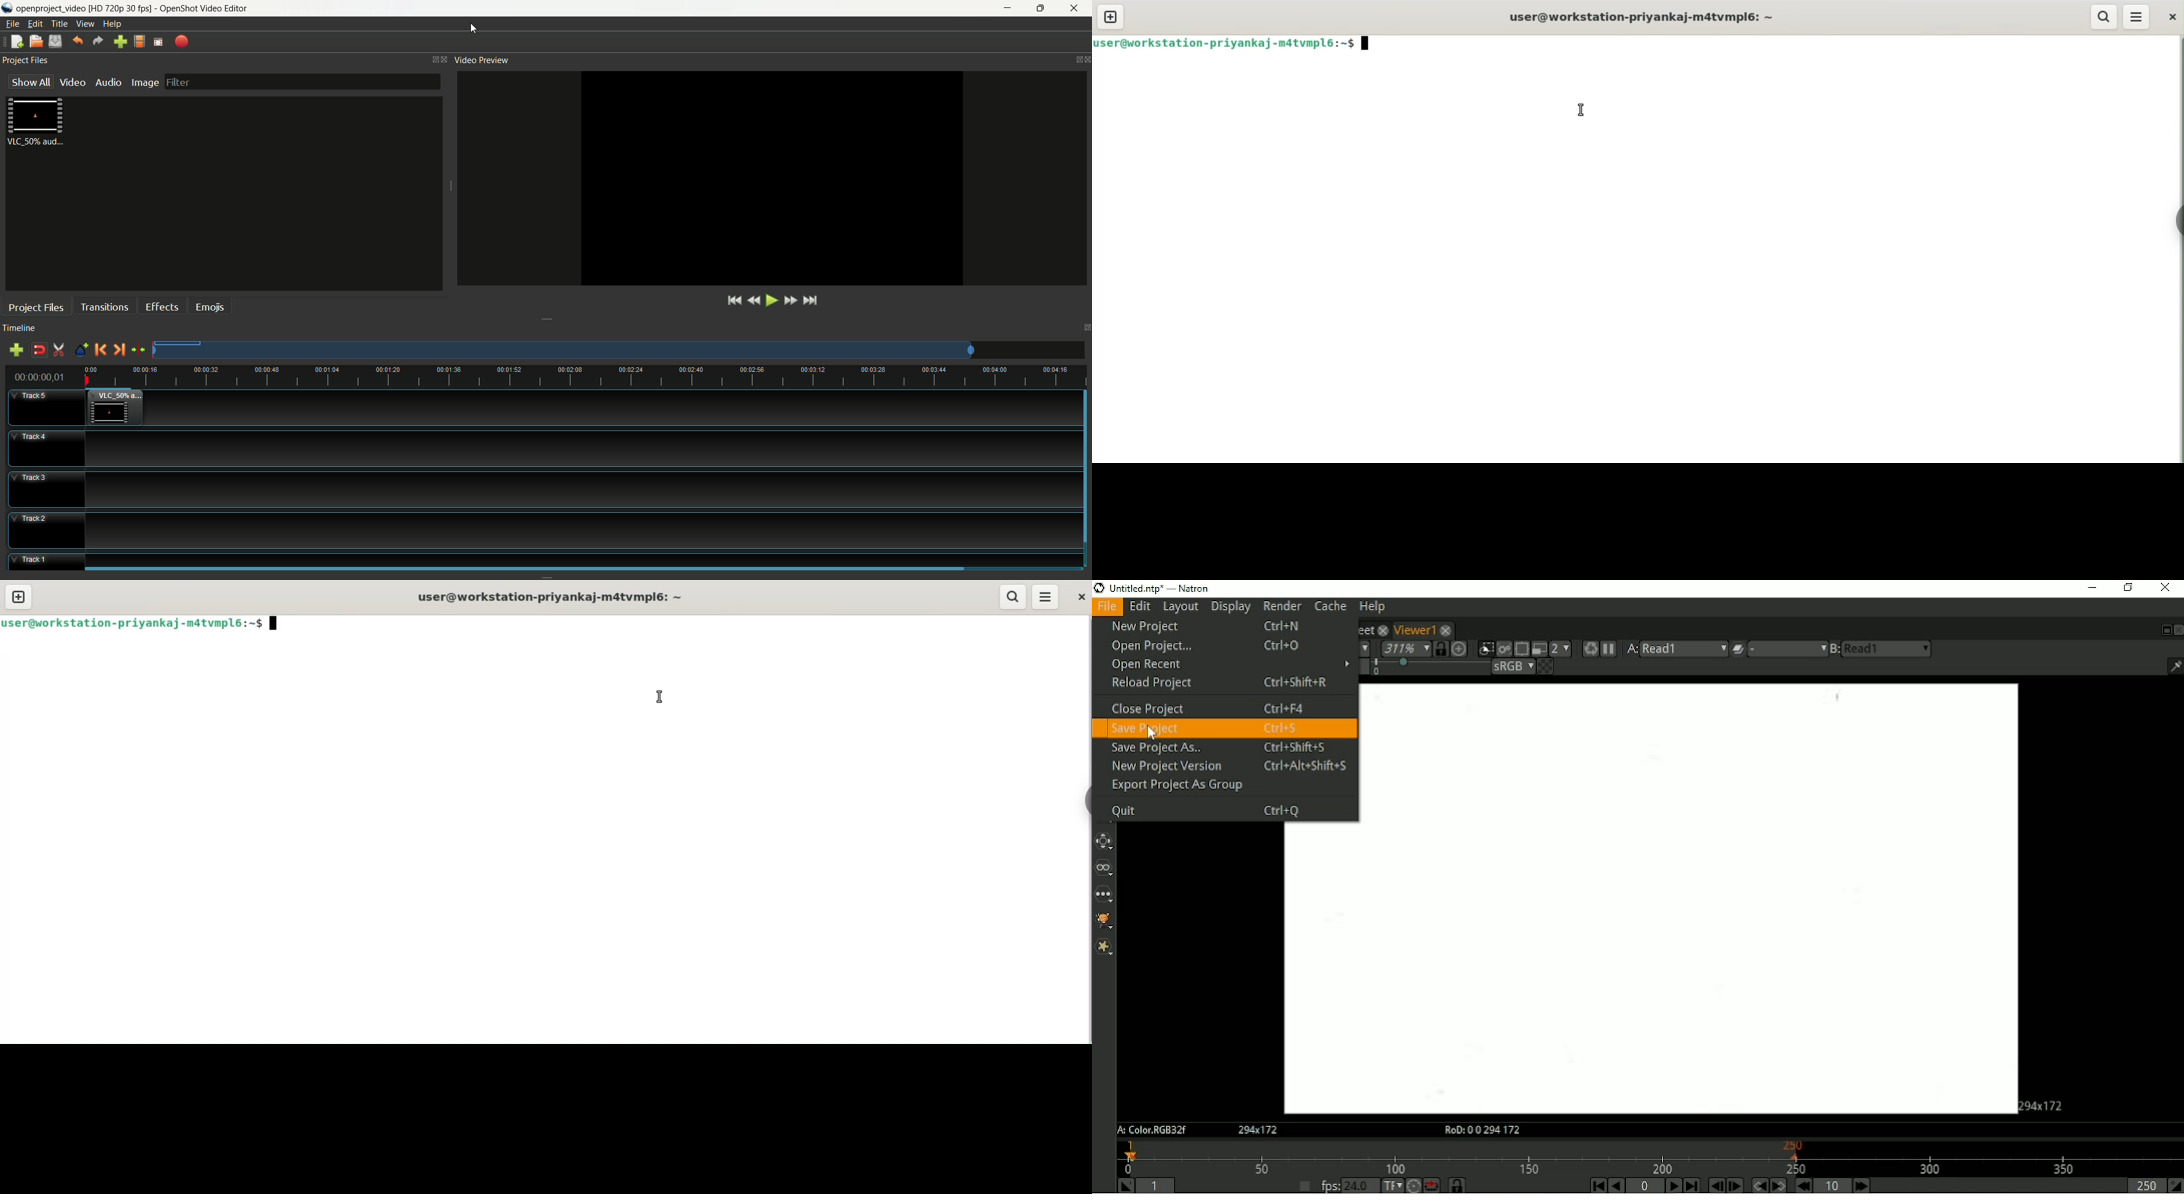  What do you see at coordinates (1085, 324) in the screenshot?
I see `maximize` at bounding box center [1085, 324].